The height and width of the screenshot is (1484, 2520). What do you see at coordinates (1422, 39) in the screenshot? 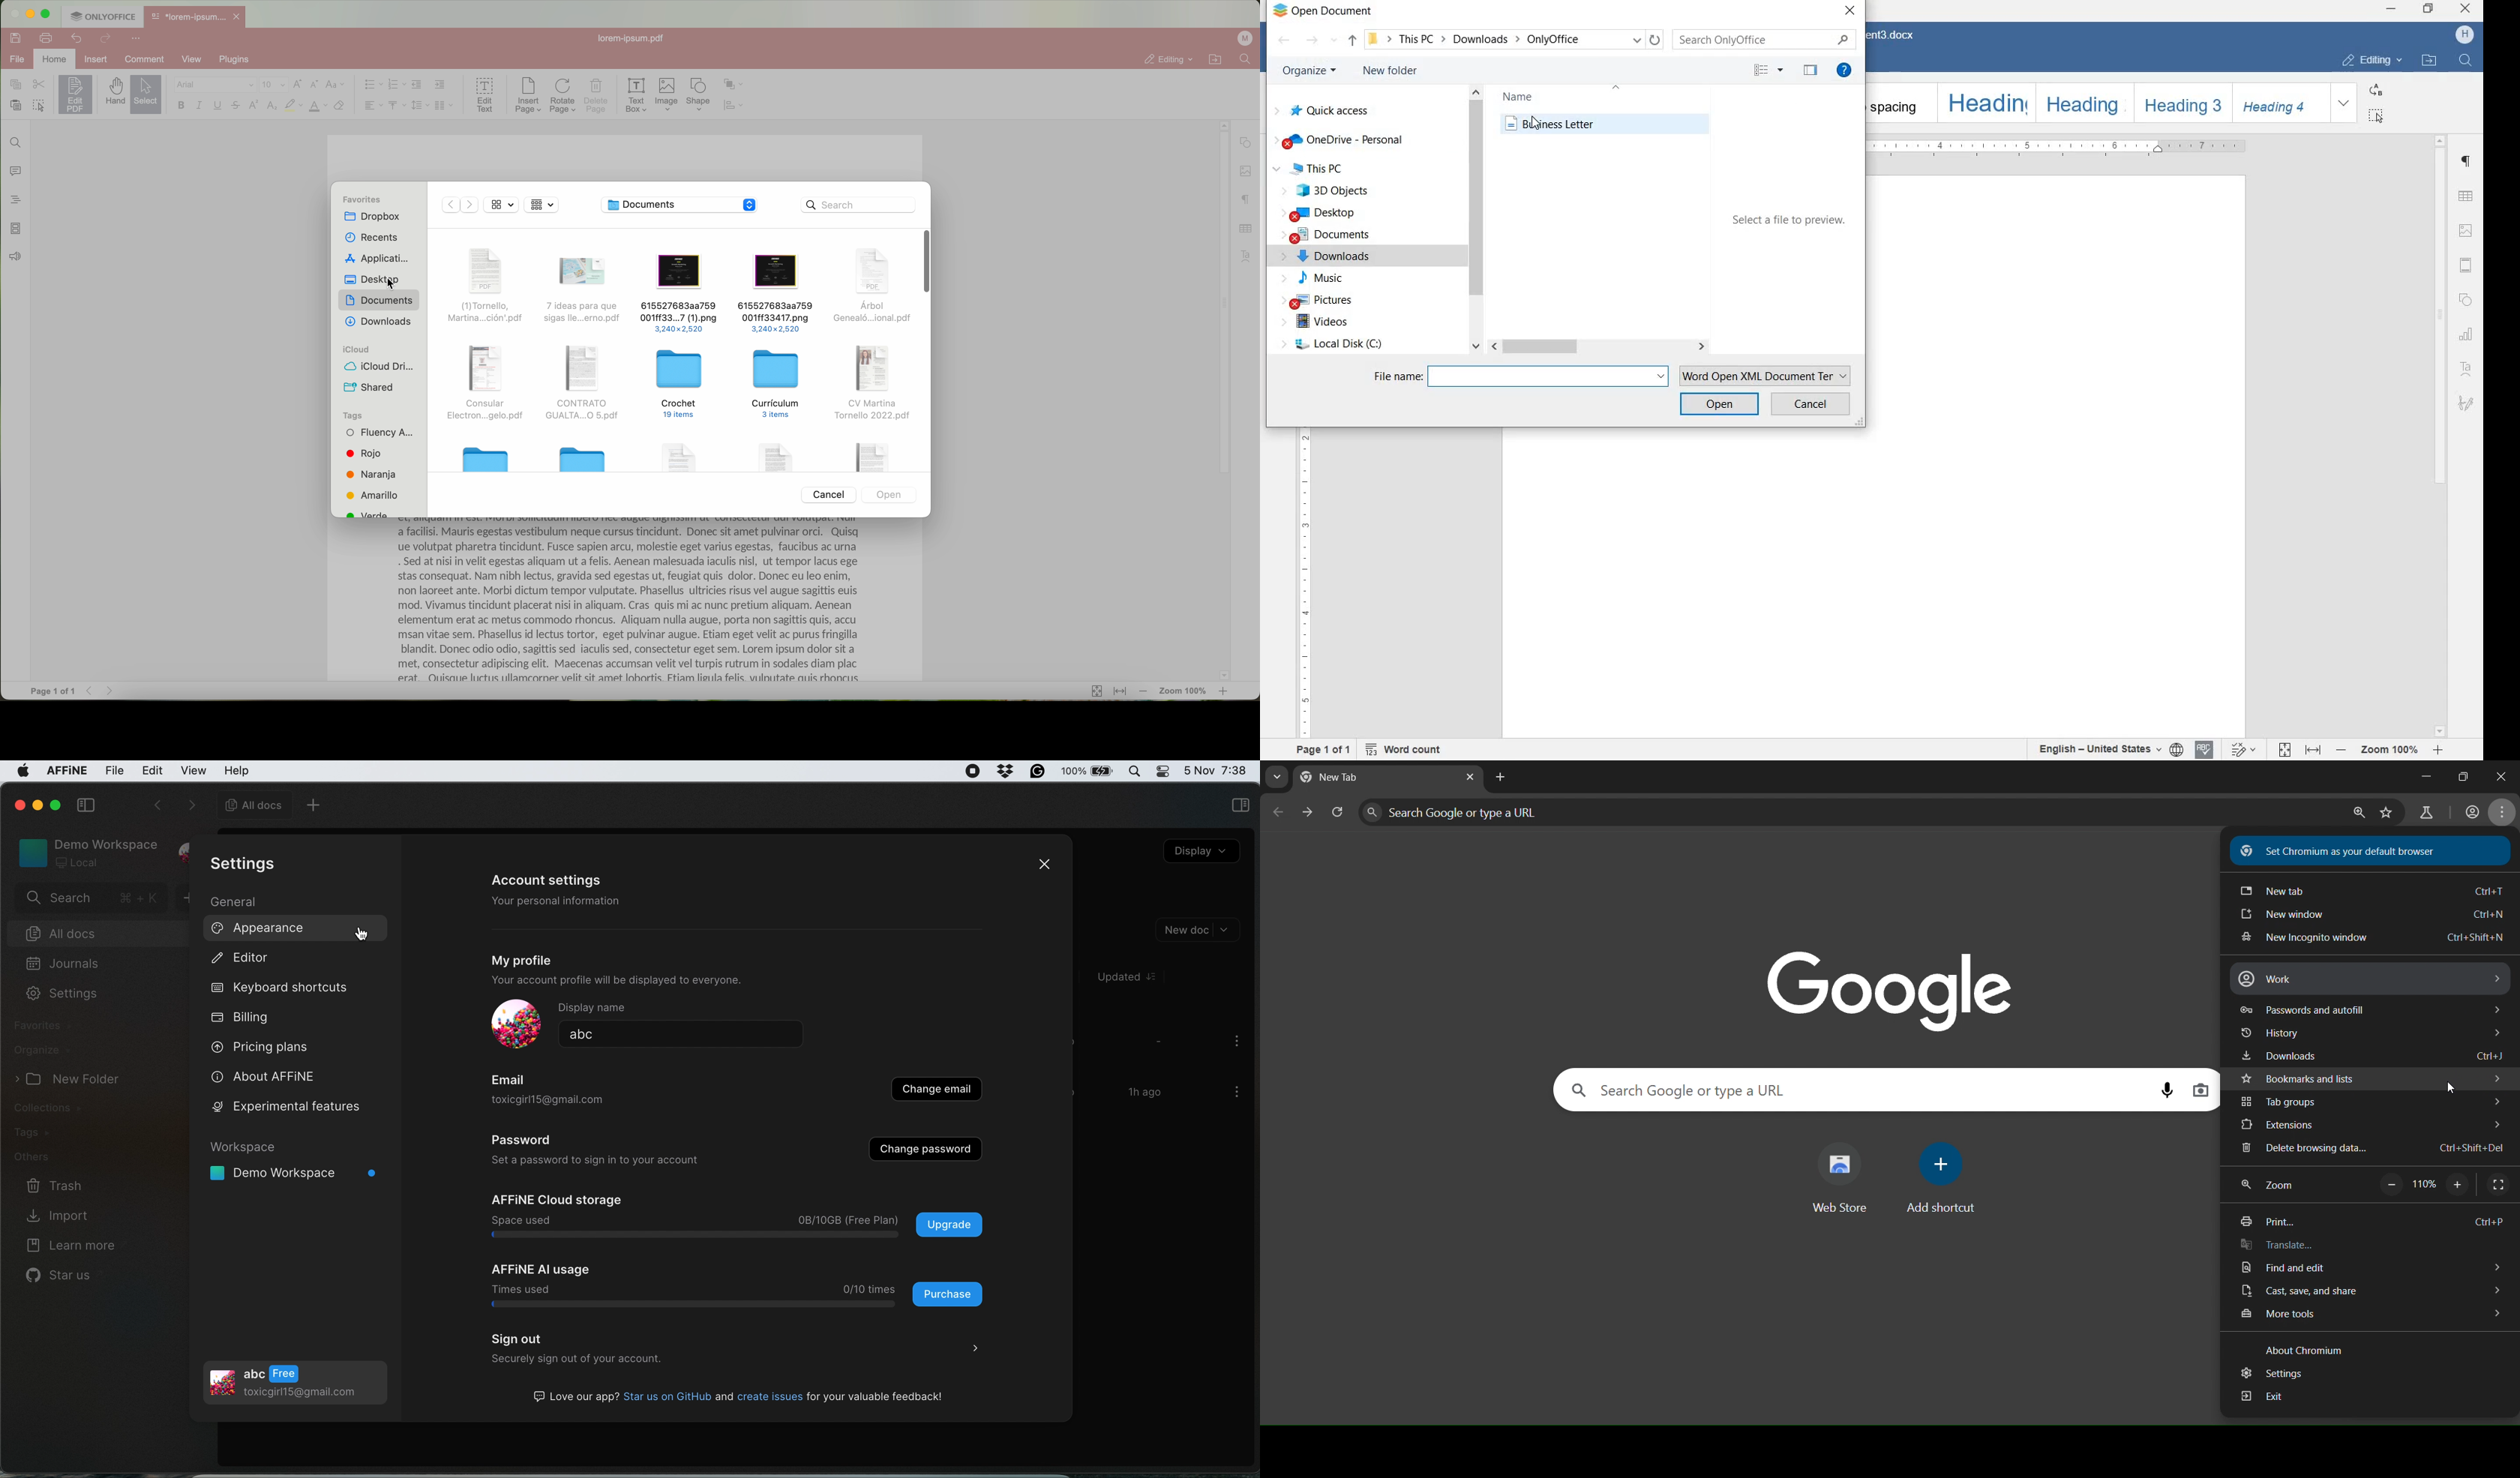
I see `this pc` at bounding box center [1422, 39].